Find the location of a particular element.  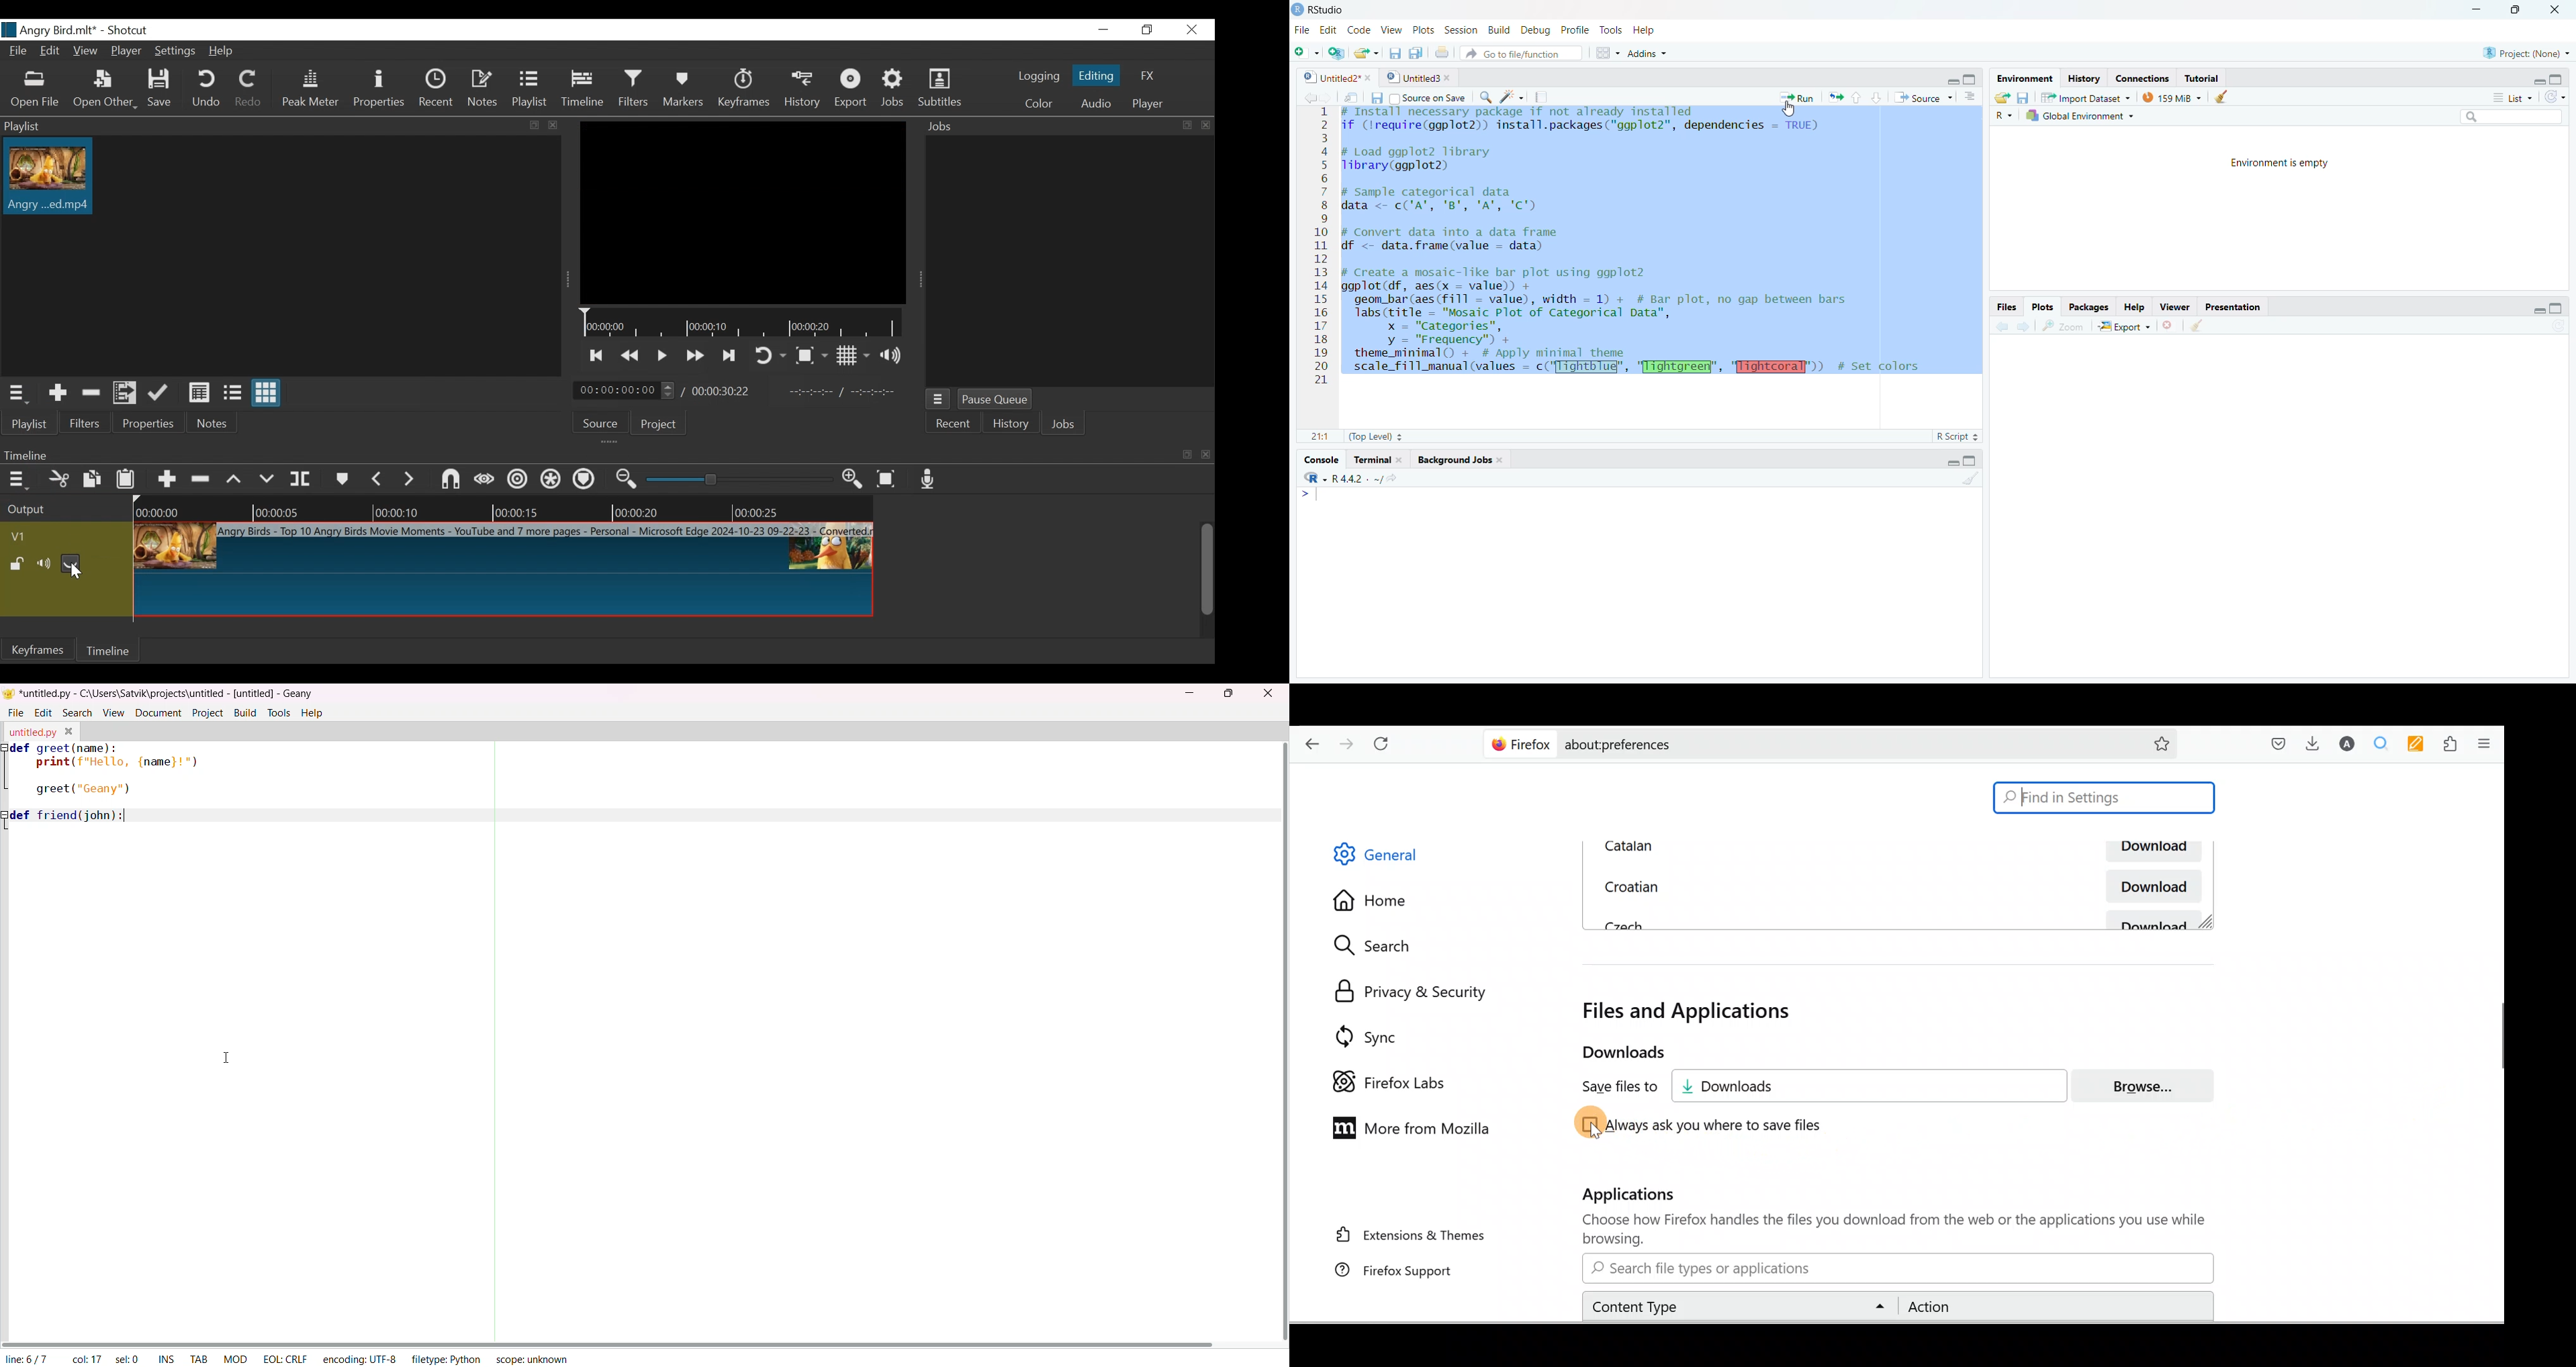

Help is located at coordinates (220, 51).